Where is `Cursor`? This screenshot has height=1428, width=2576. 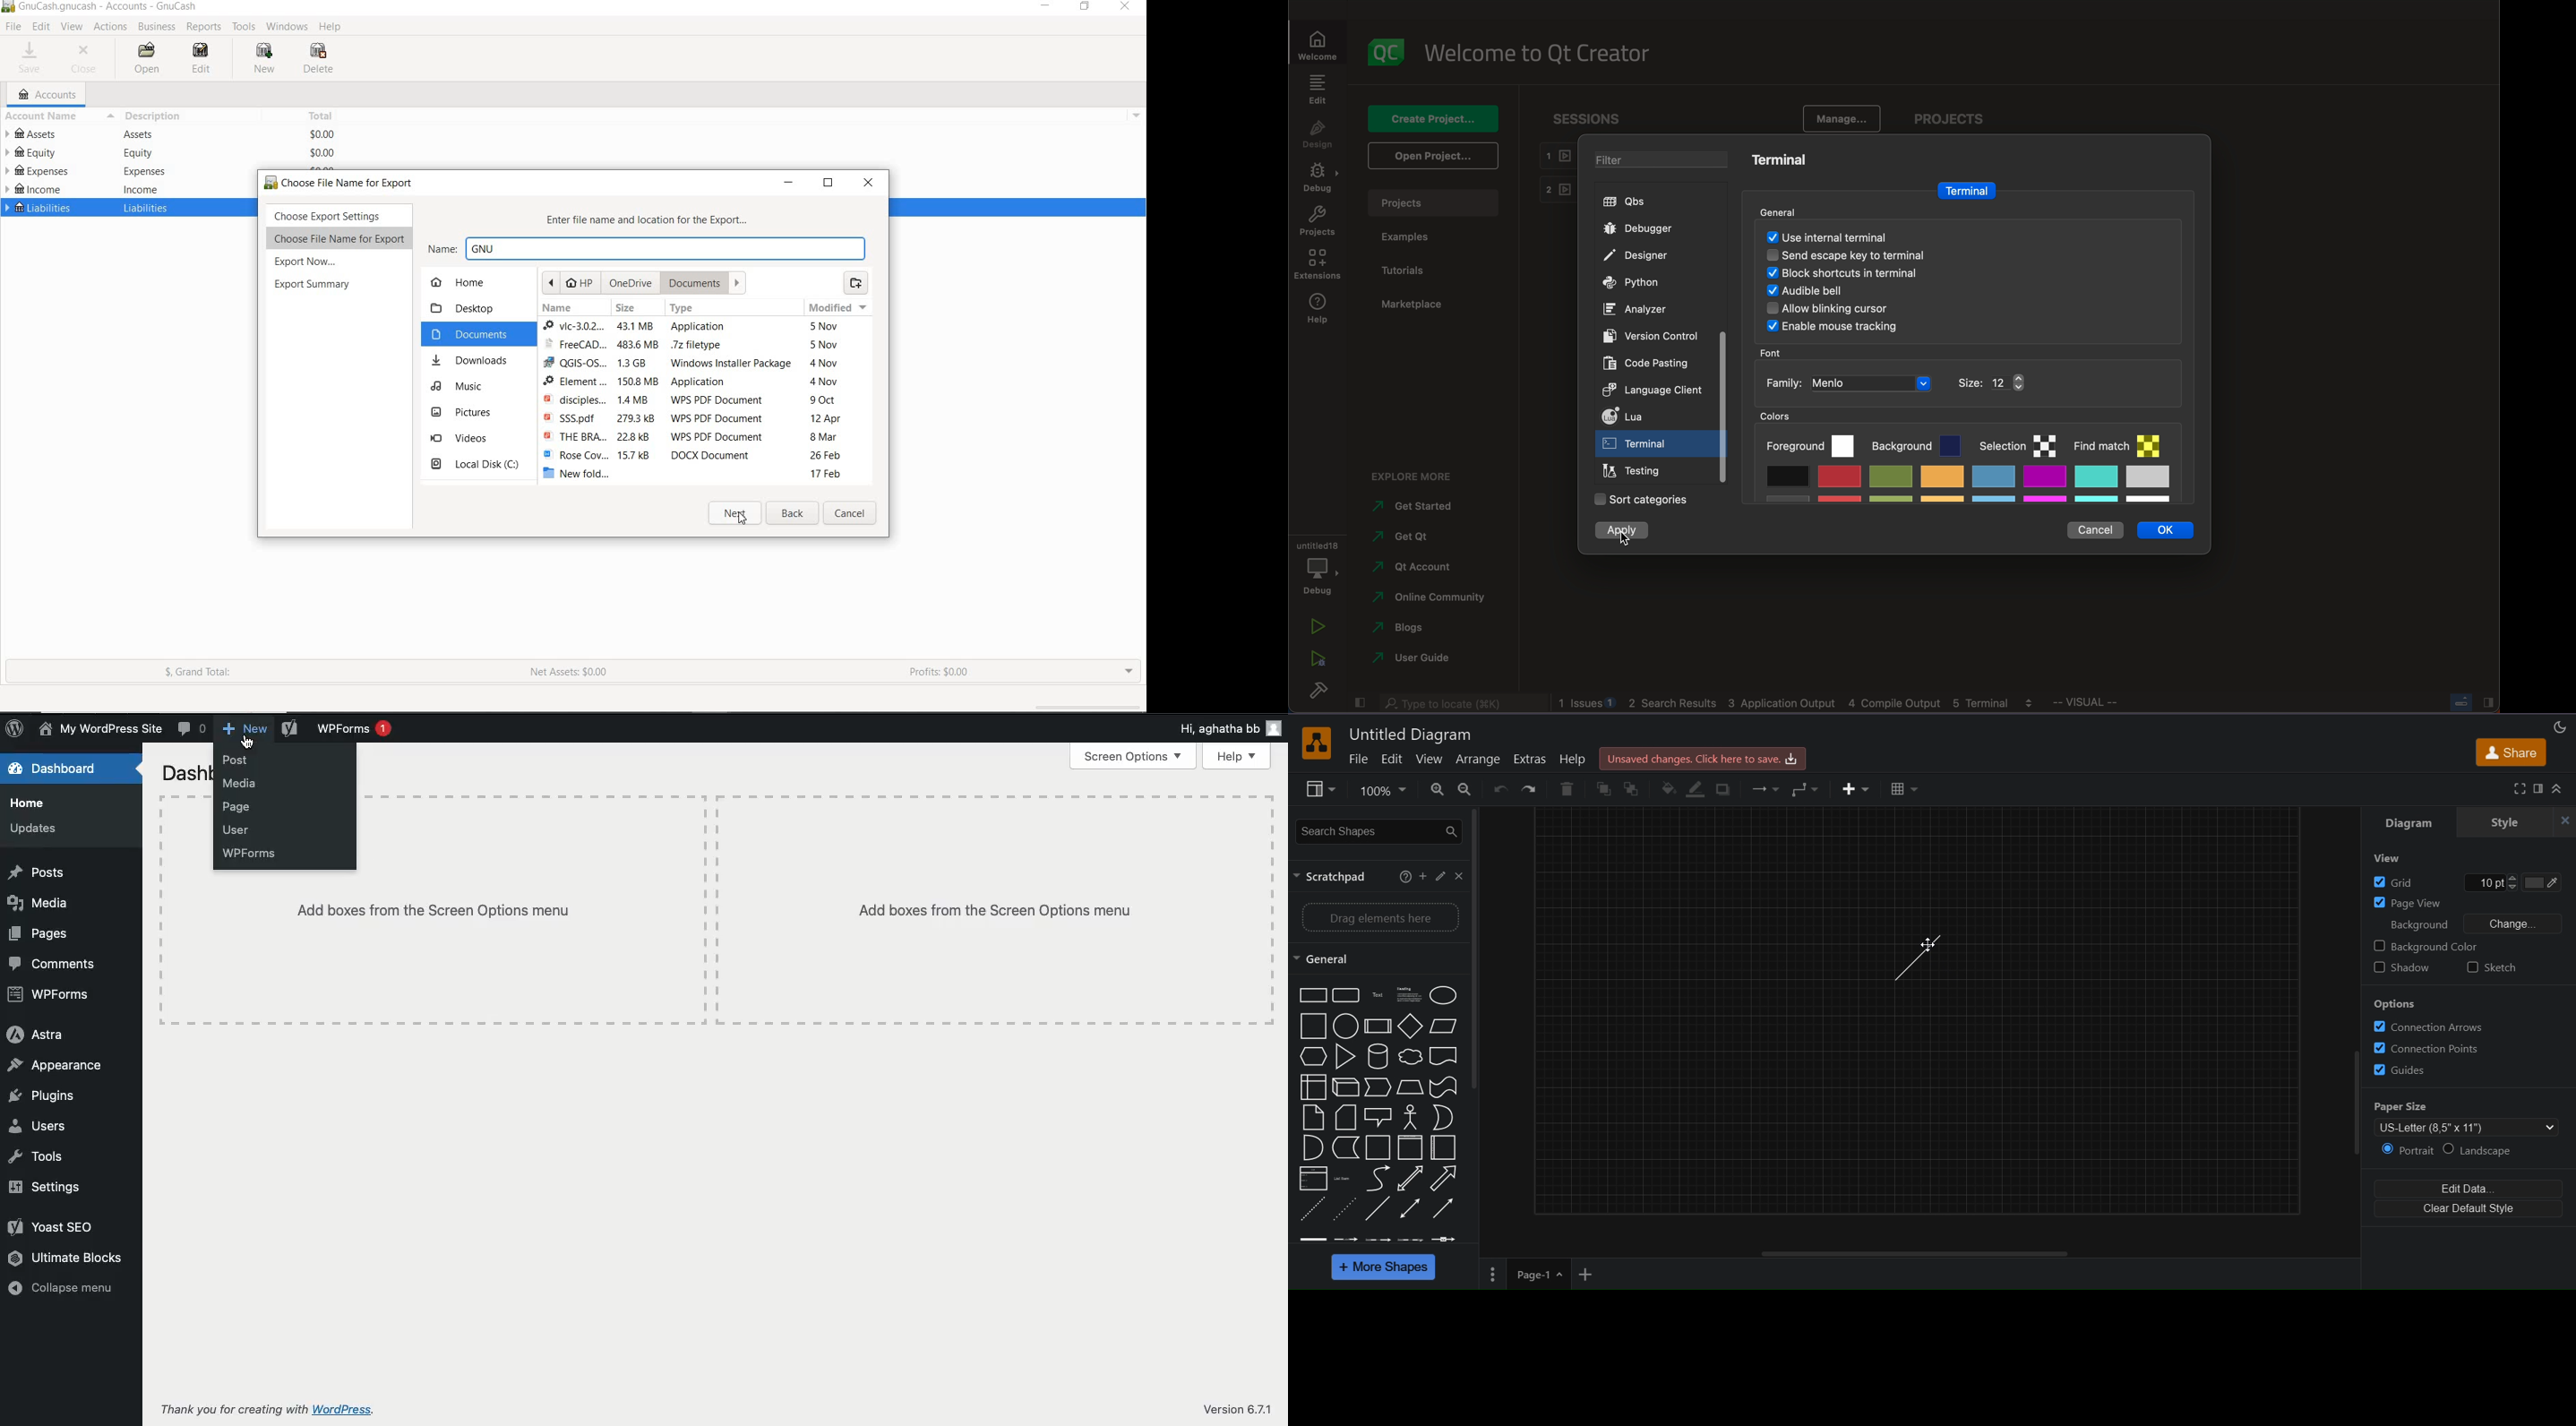 Cursor is located at coordinates (1924, 946).